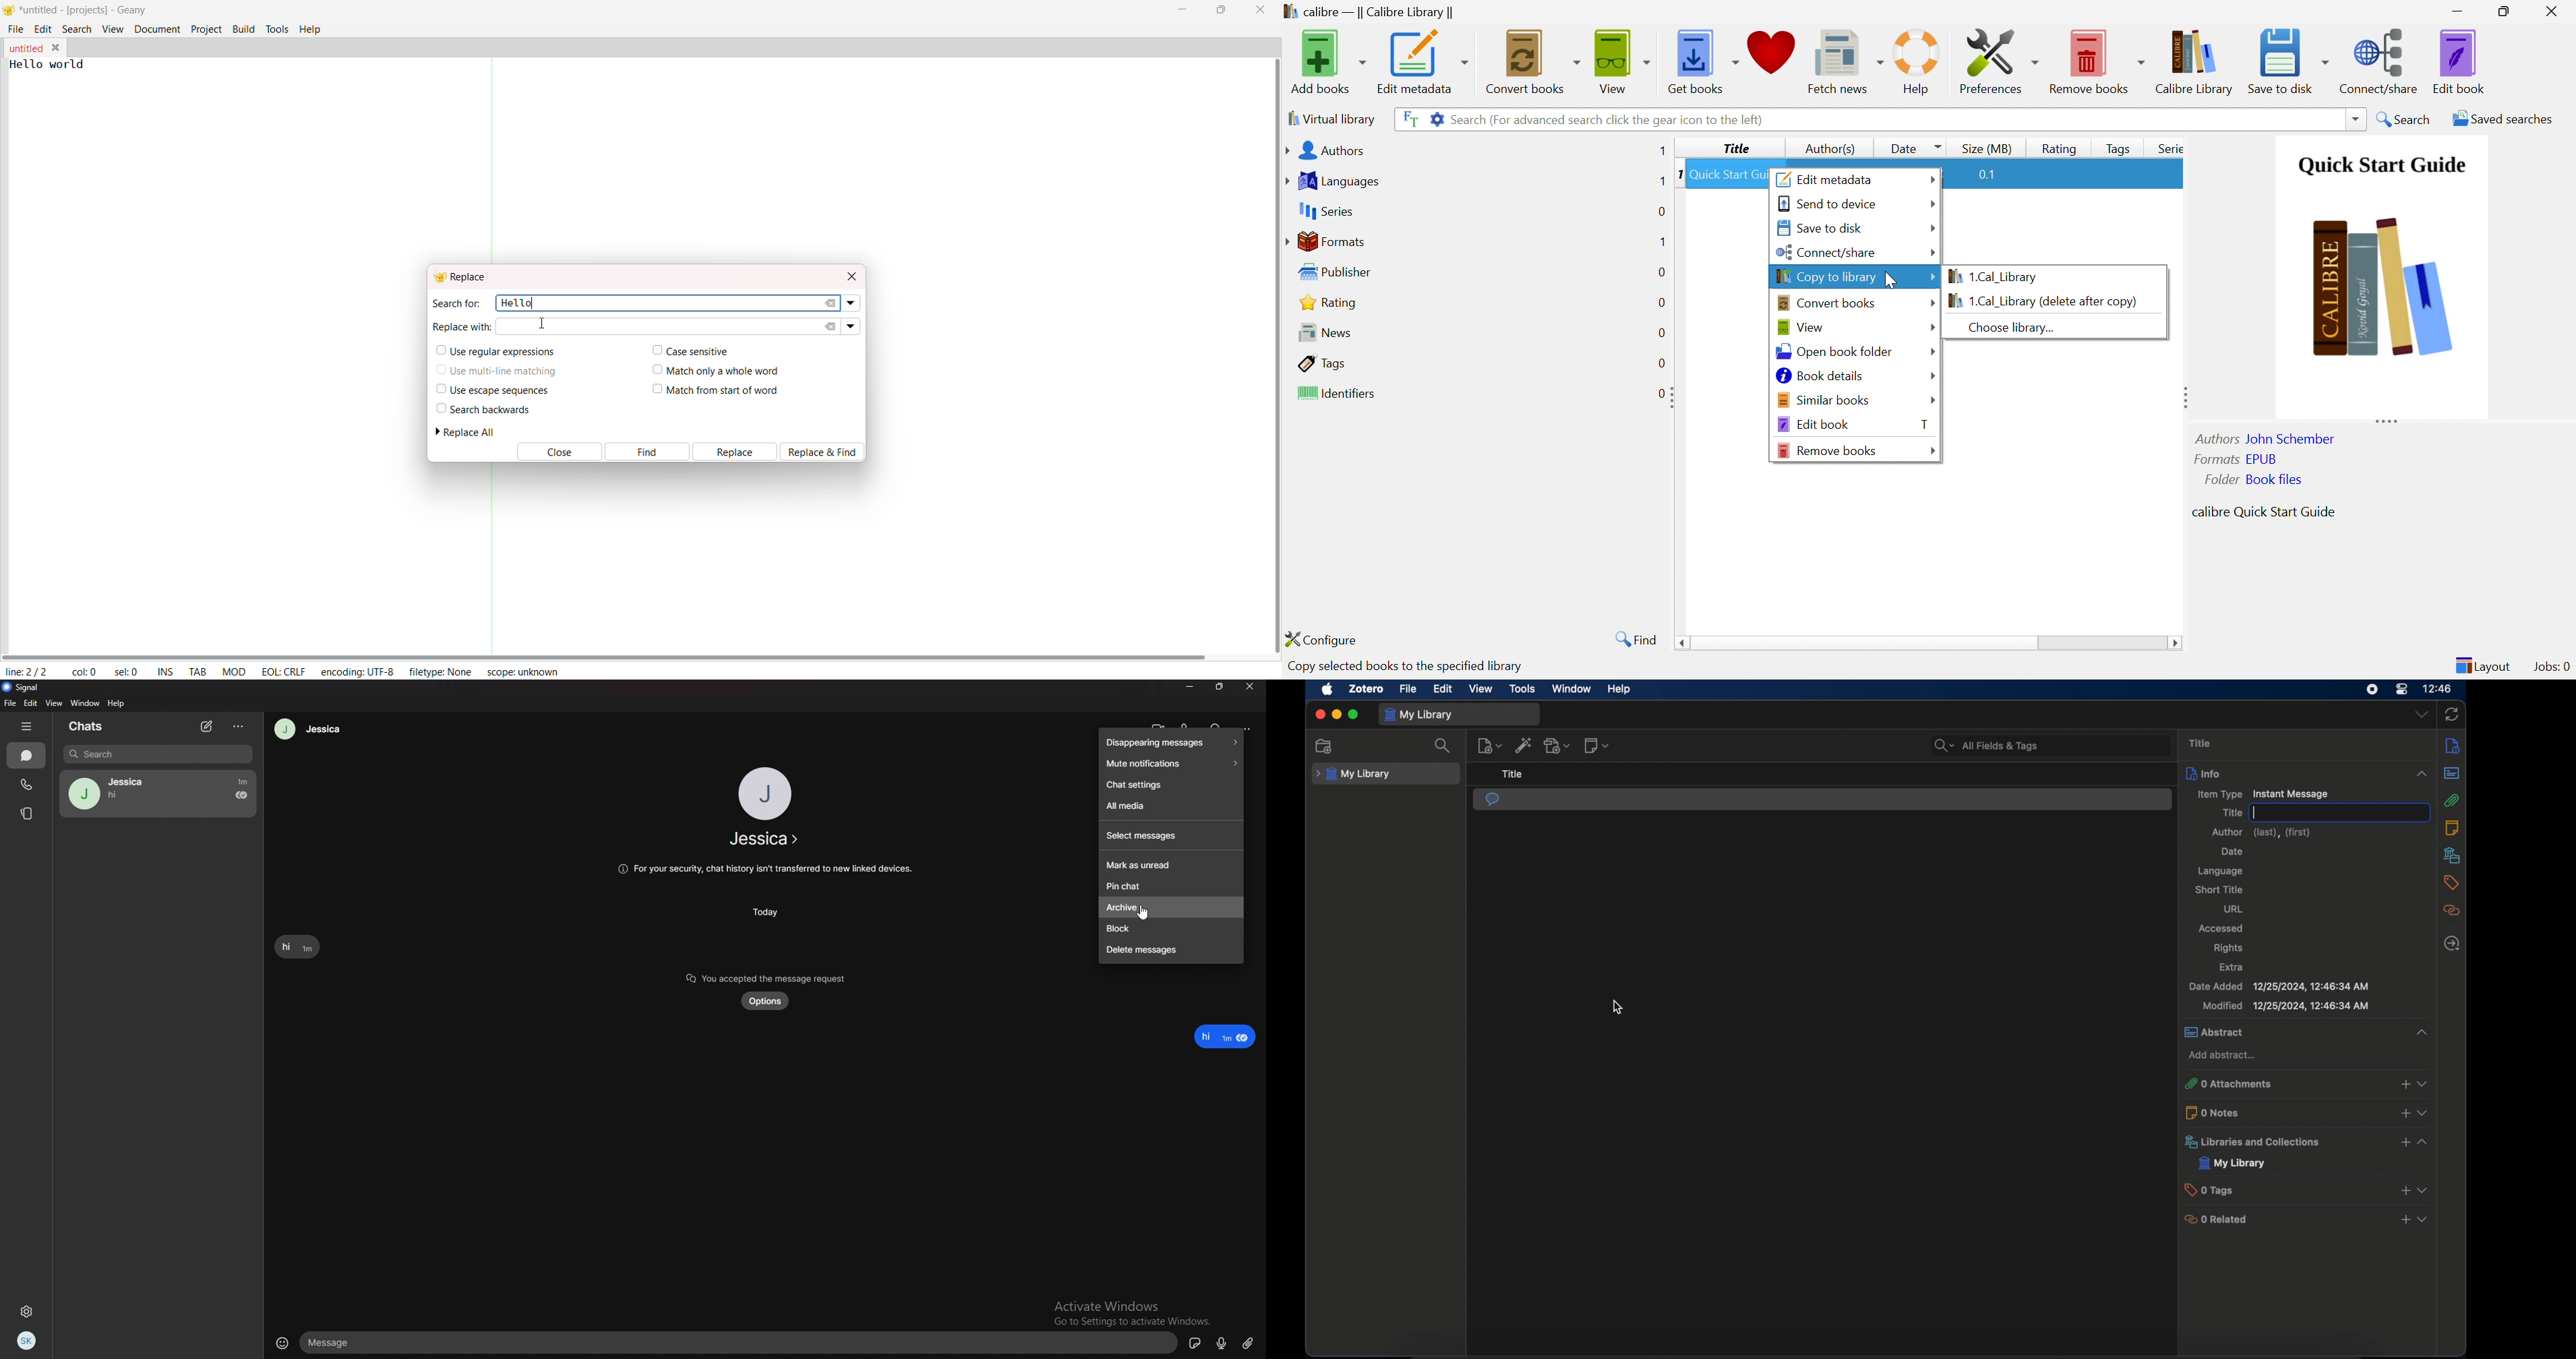 This screenshot has width=2576, height=1372. I want to click on Search bar, so click(157, 755).